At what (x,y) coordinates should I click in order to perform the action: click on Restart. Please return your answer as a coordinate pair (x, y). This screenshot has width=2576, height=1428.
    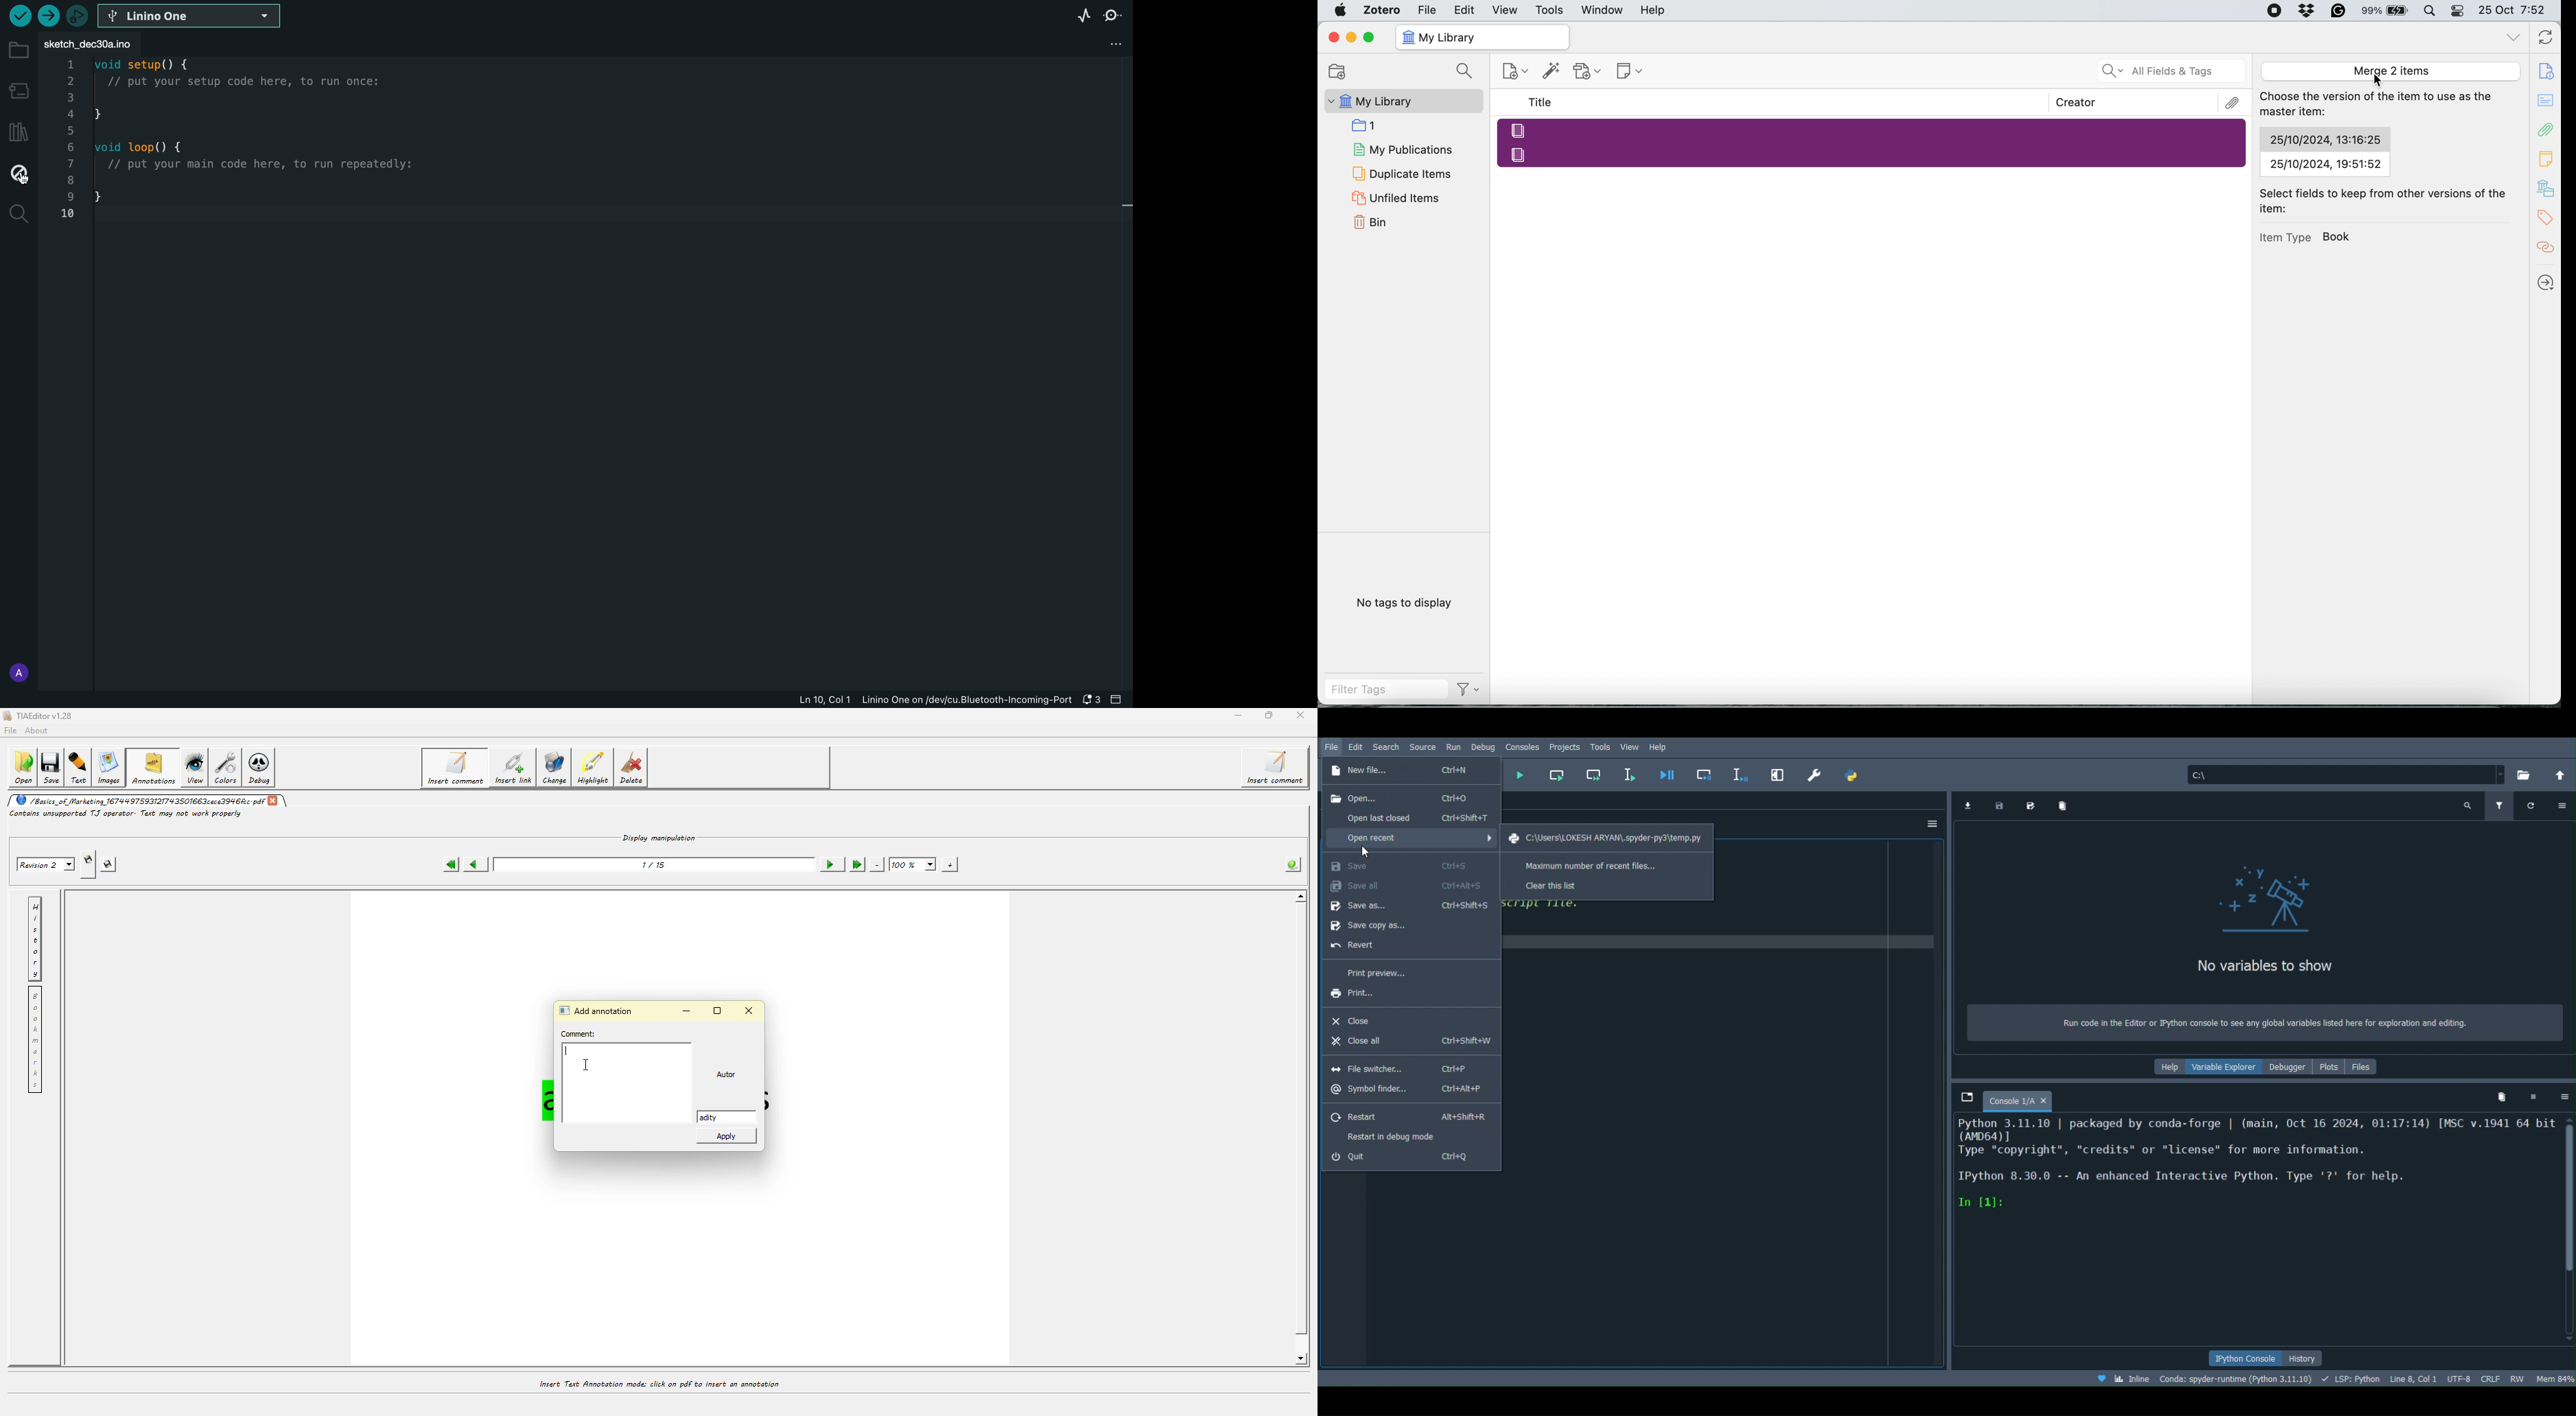
    Looking at the image, I should click on (1409, 1112).